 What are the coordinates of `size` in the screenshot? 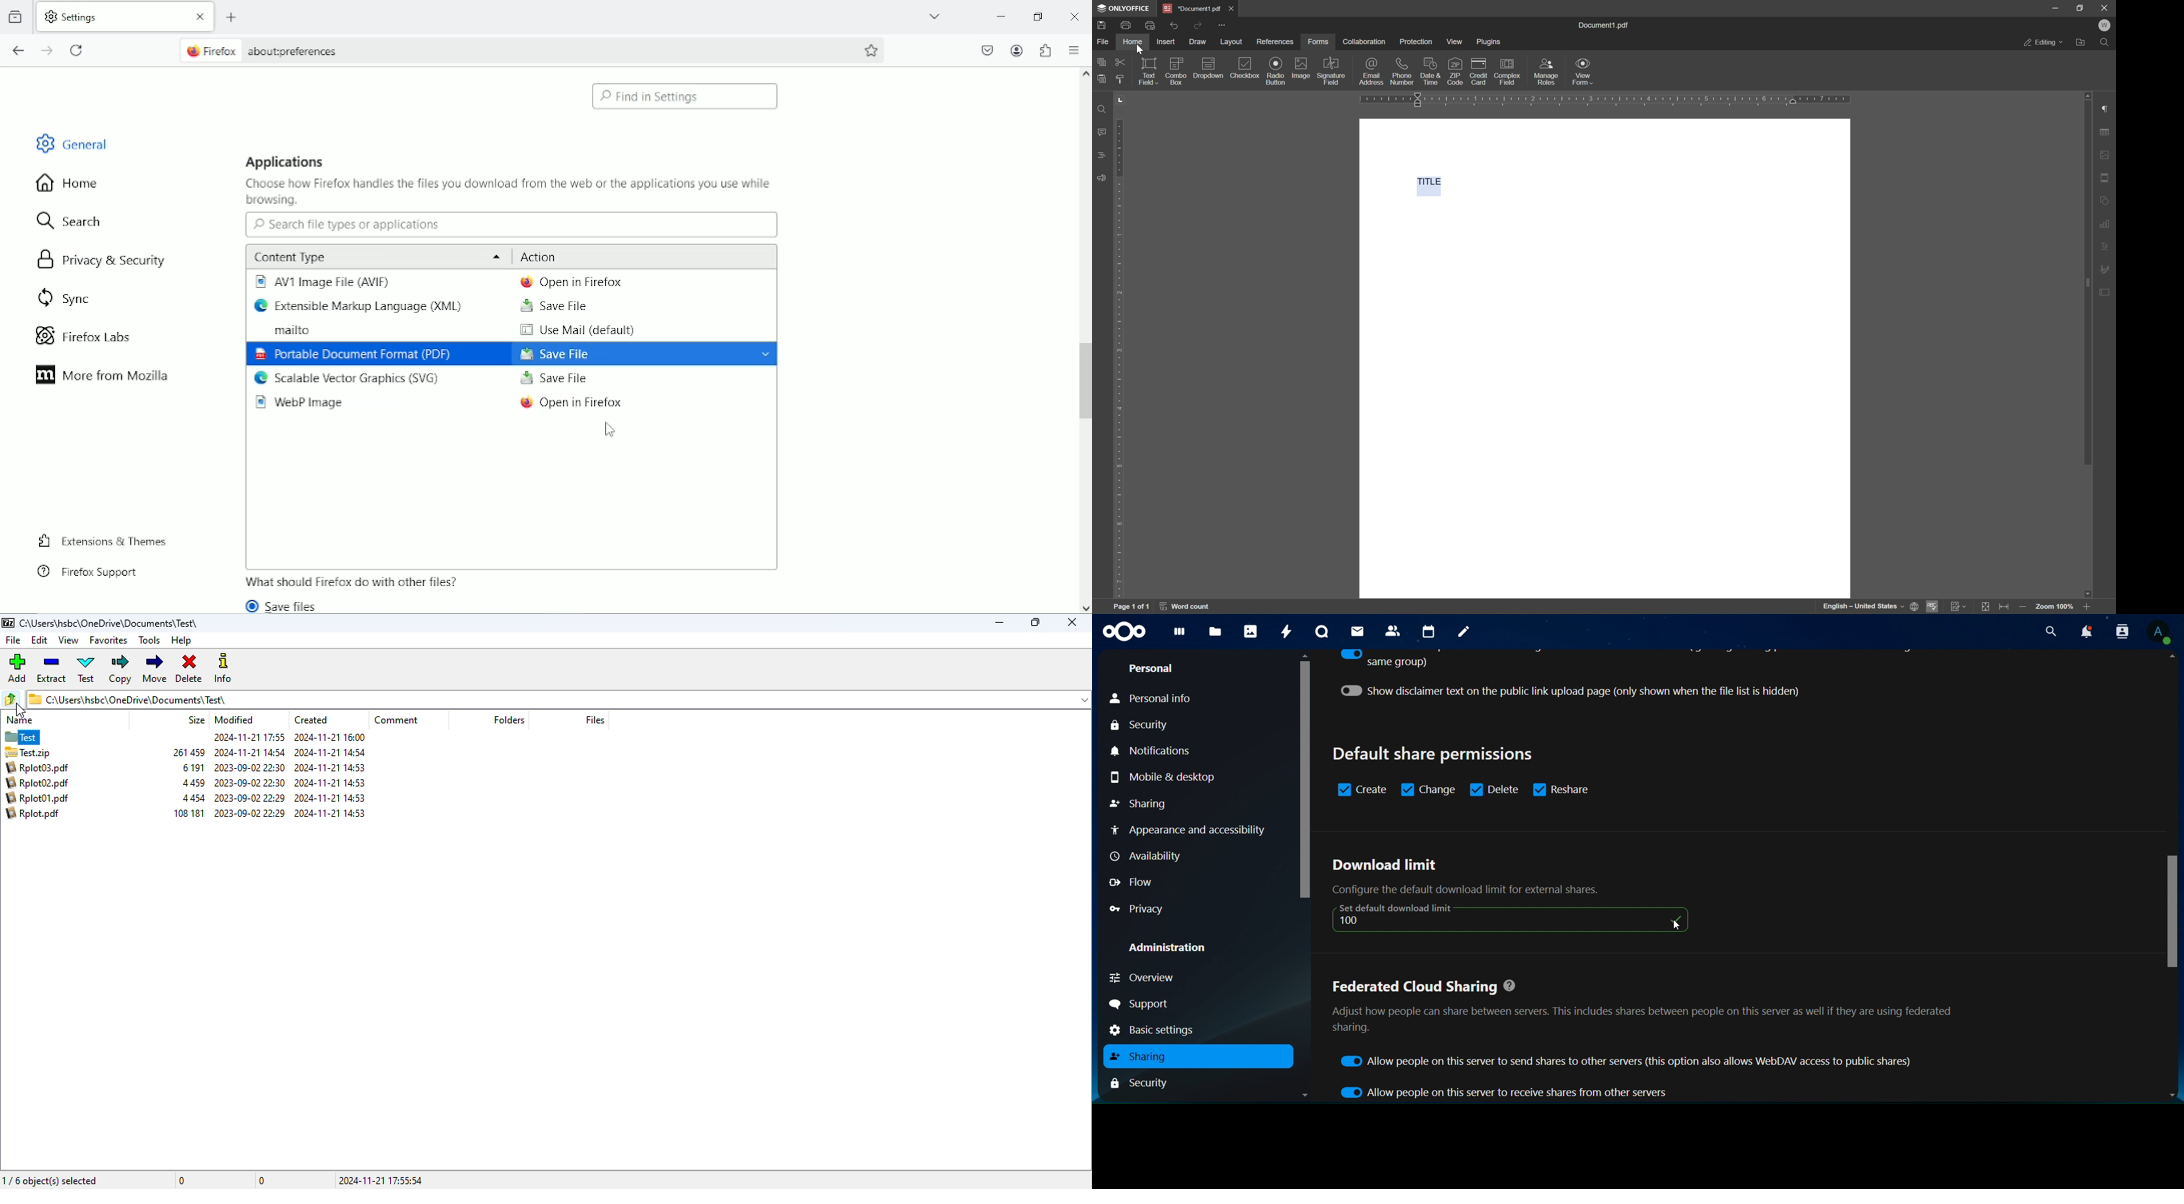 It's located at (195, 720).